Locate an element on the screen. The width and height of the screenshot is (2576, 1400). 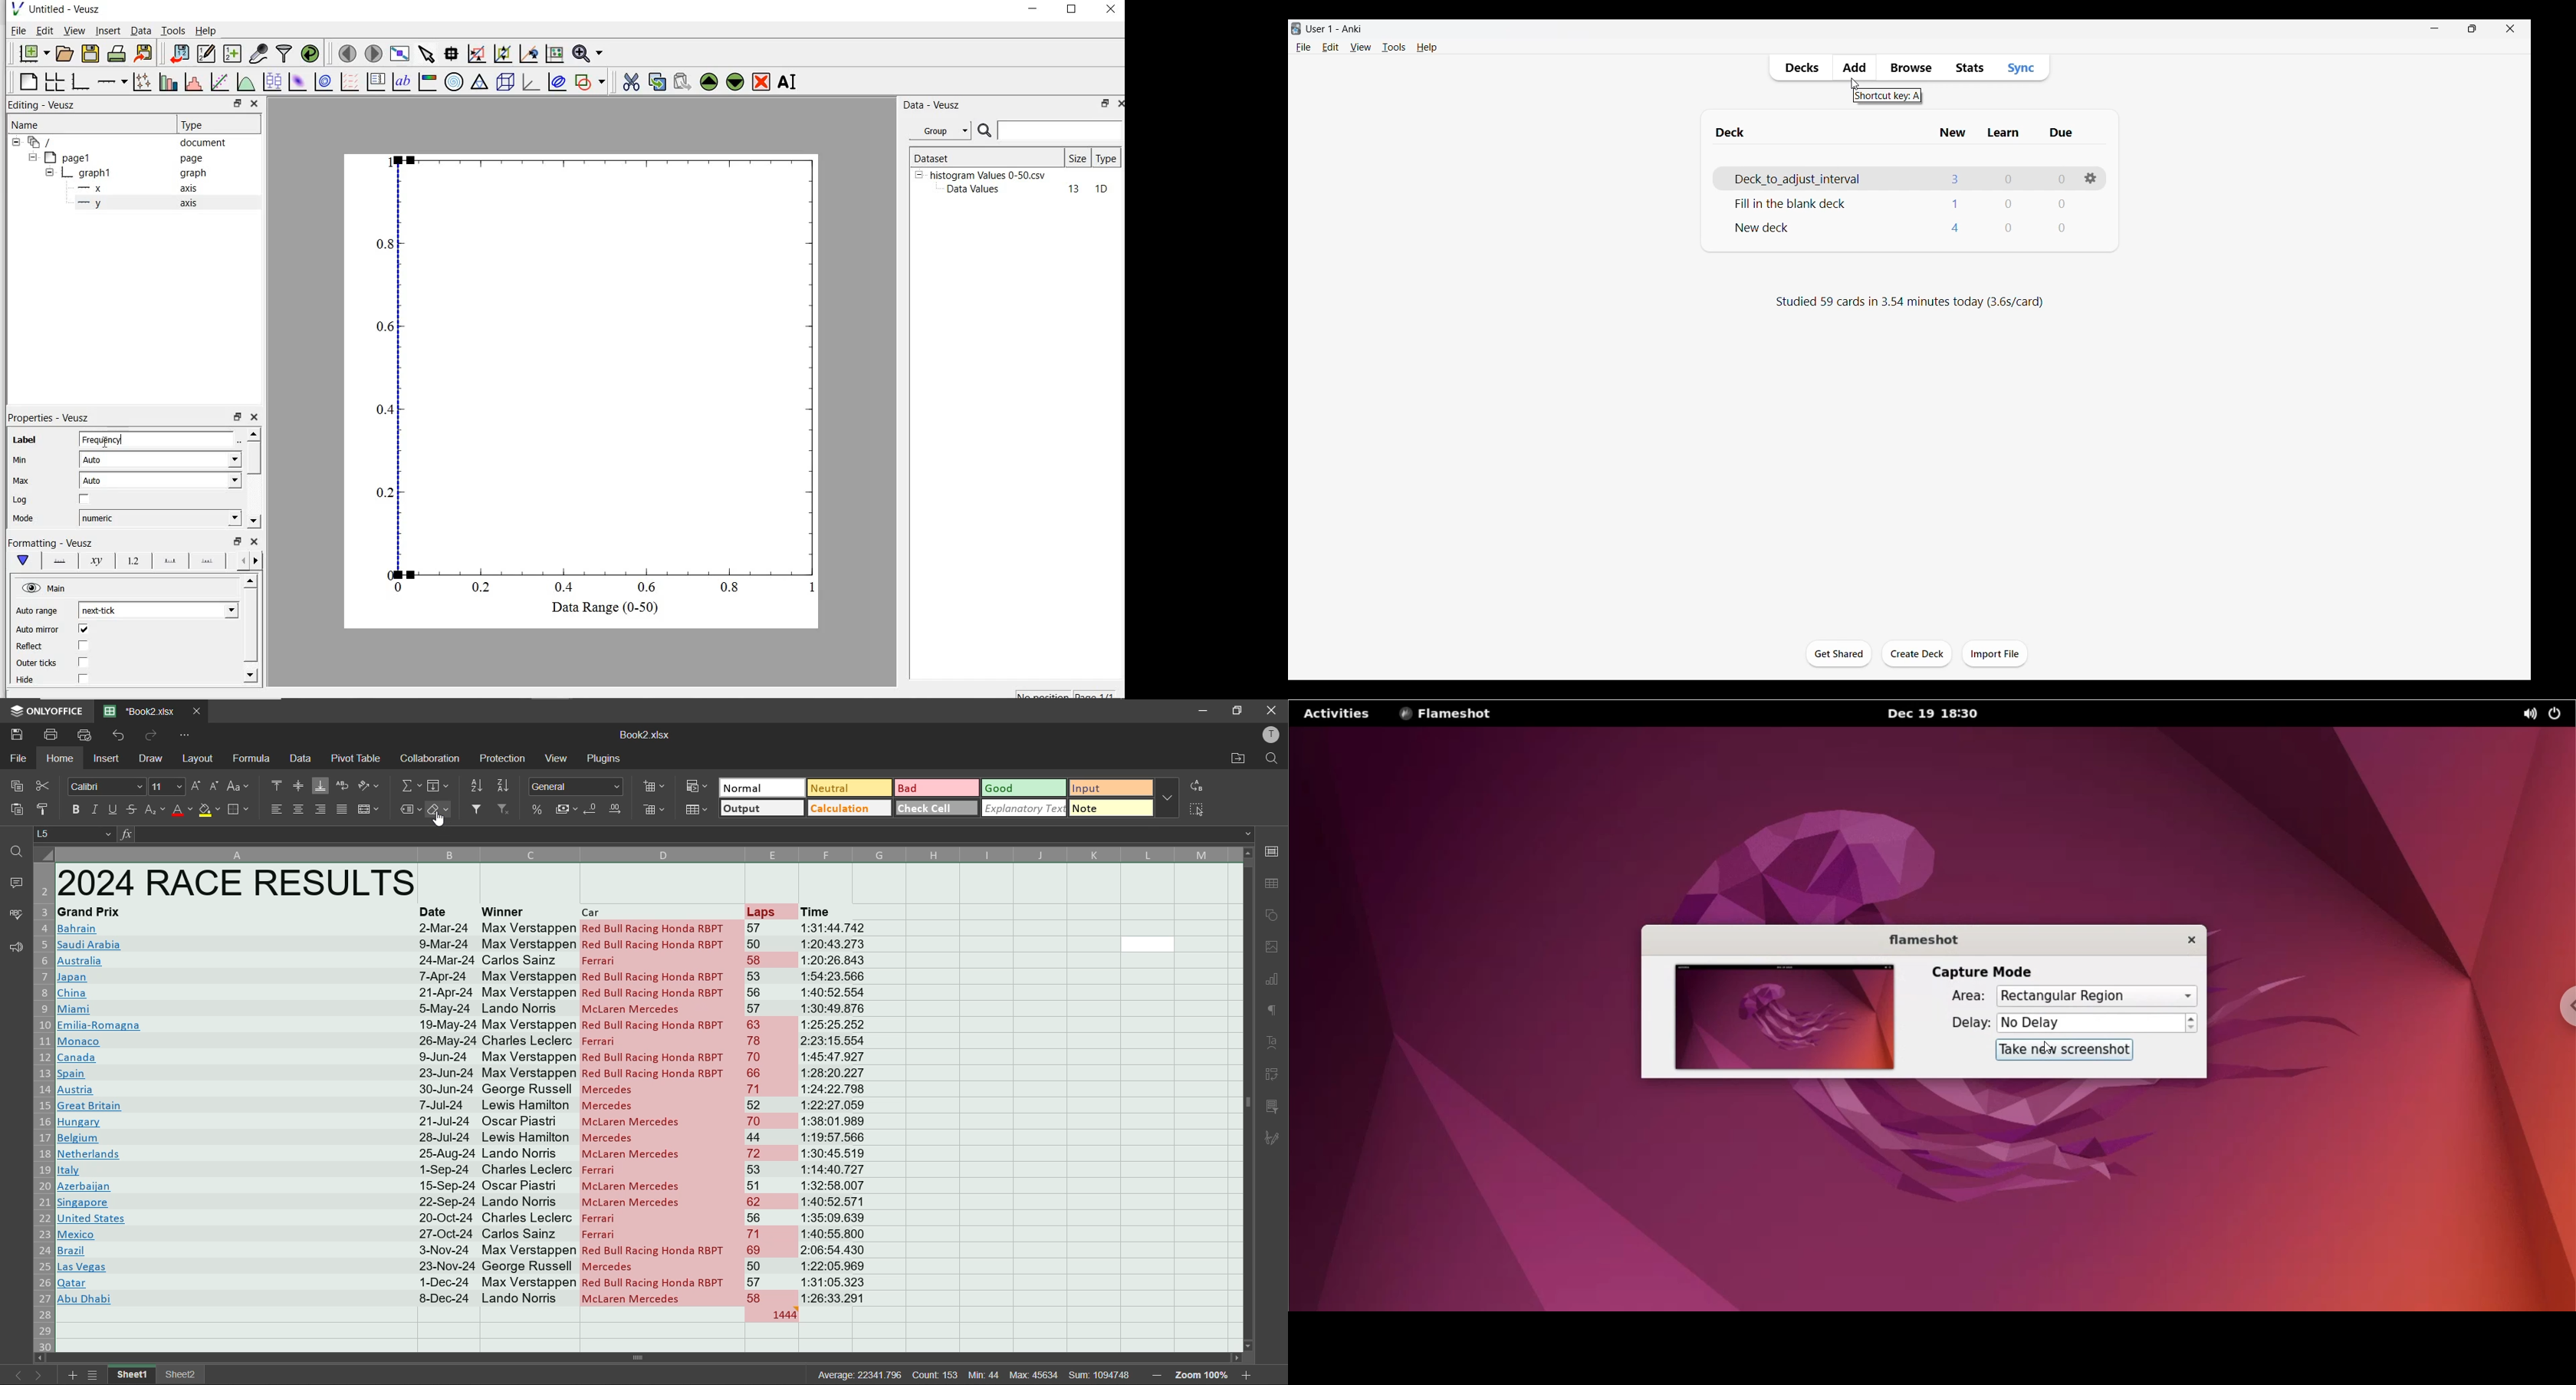
User and software name is located at coordinates (1334, 28).